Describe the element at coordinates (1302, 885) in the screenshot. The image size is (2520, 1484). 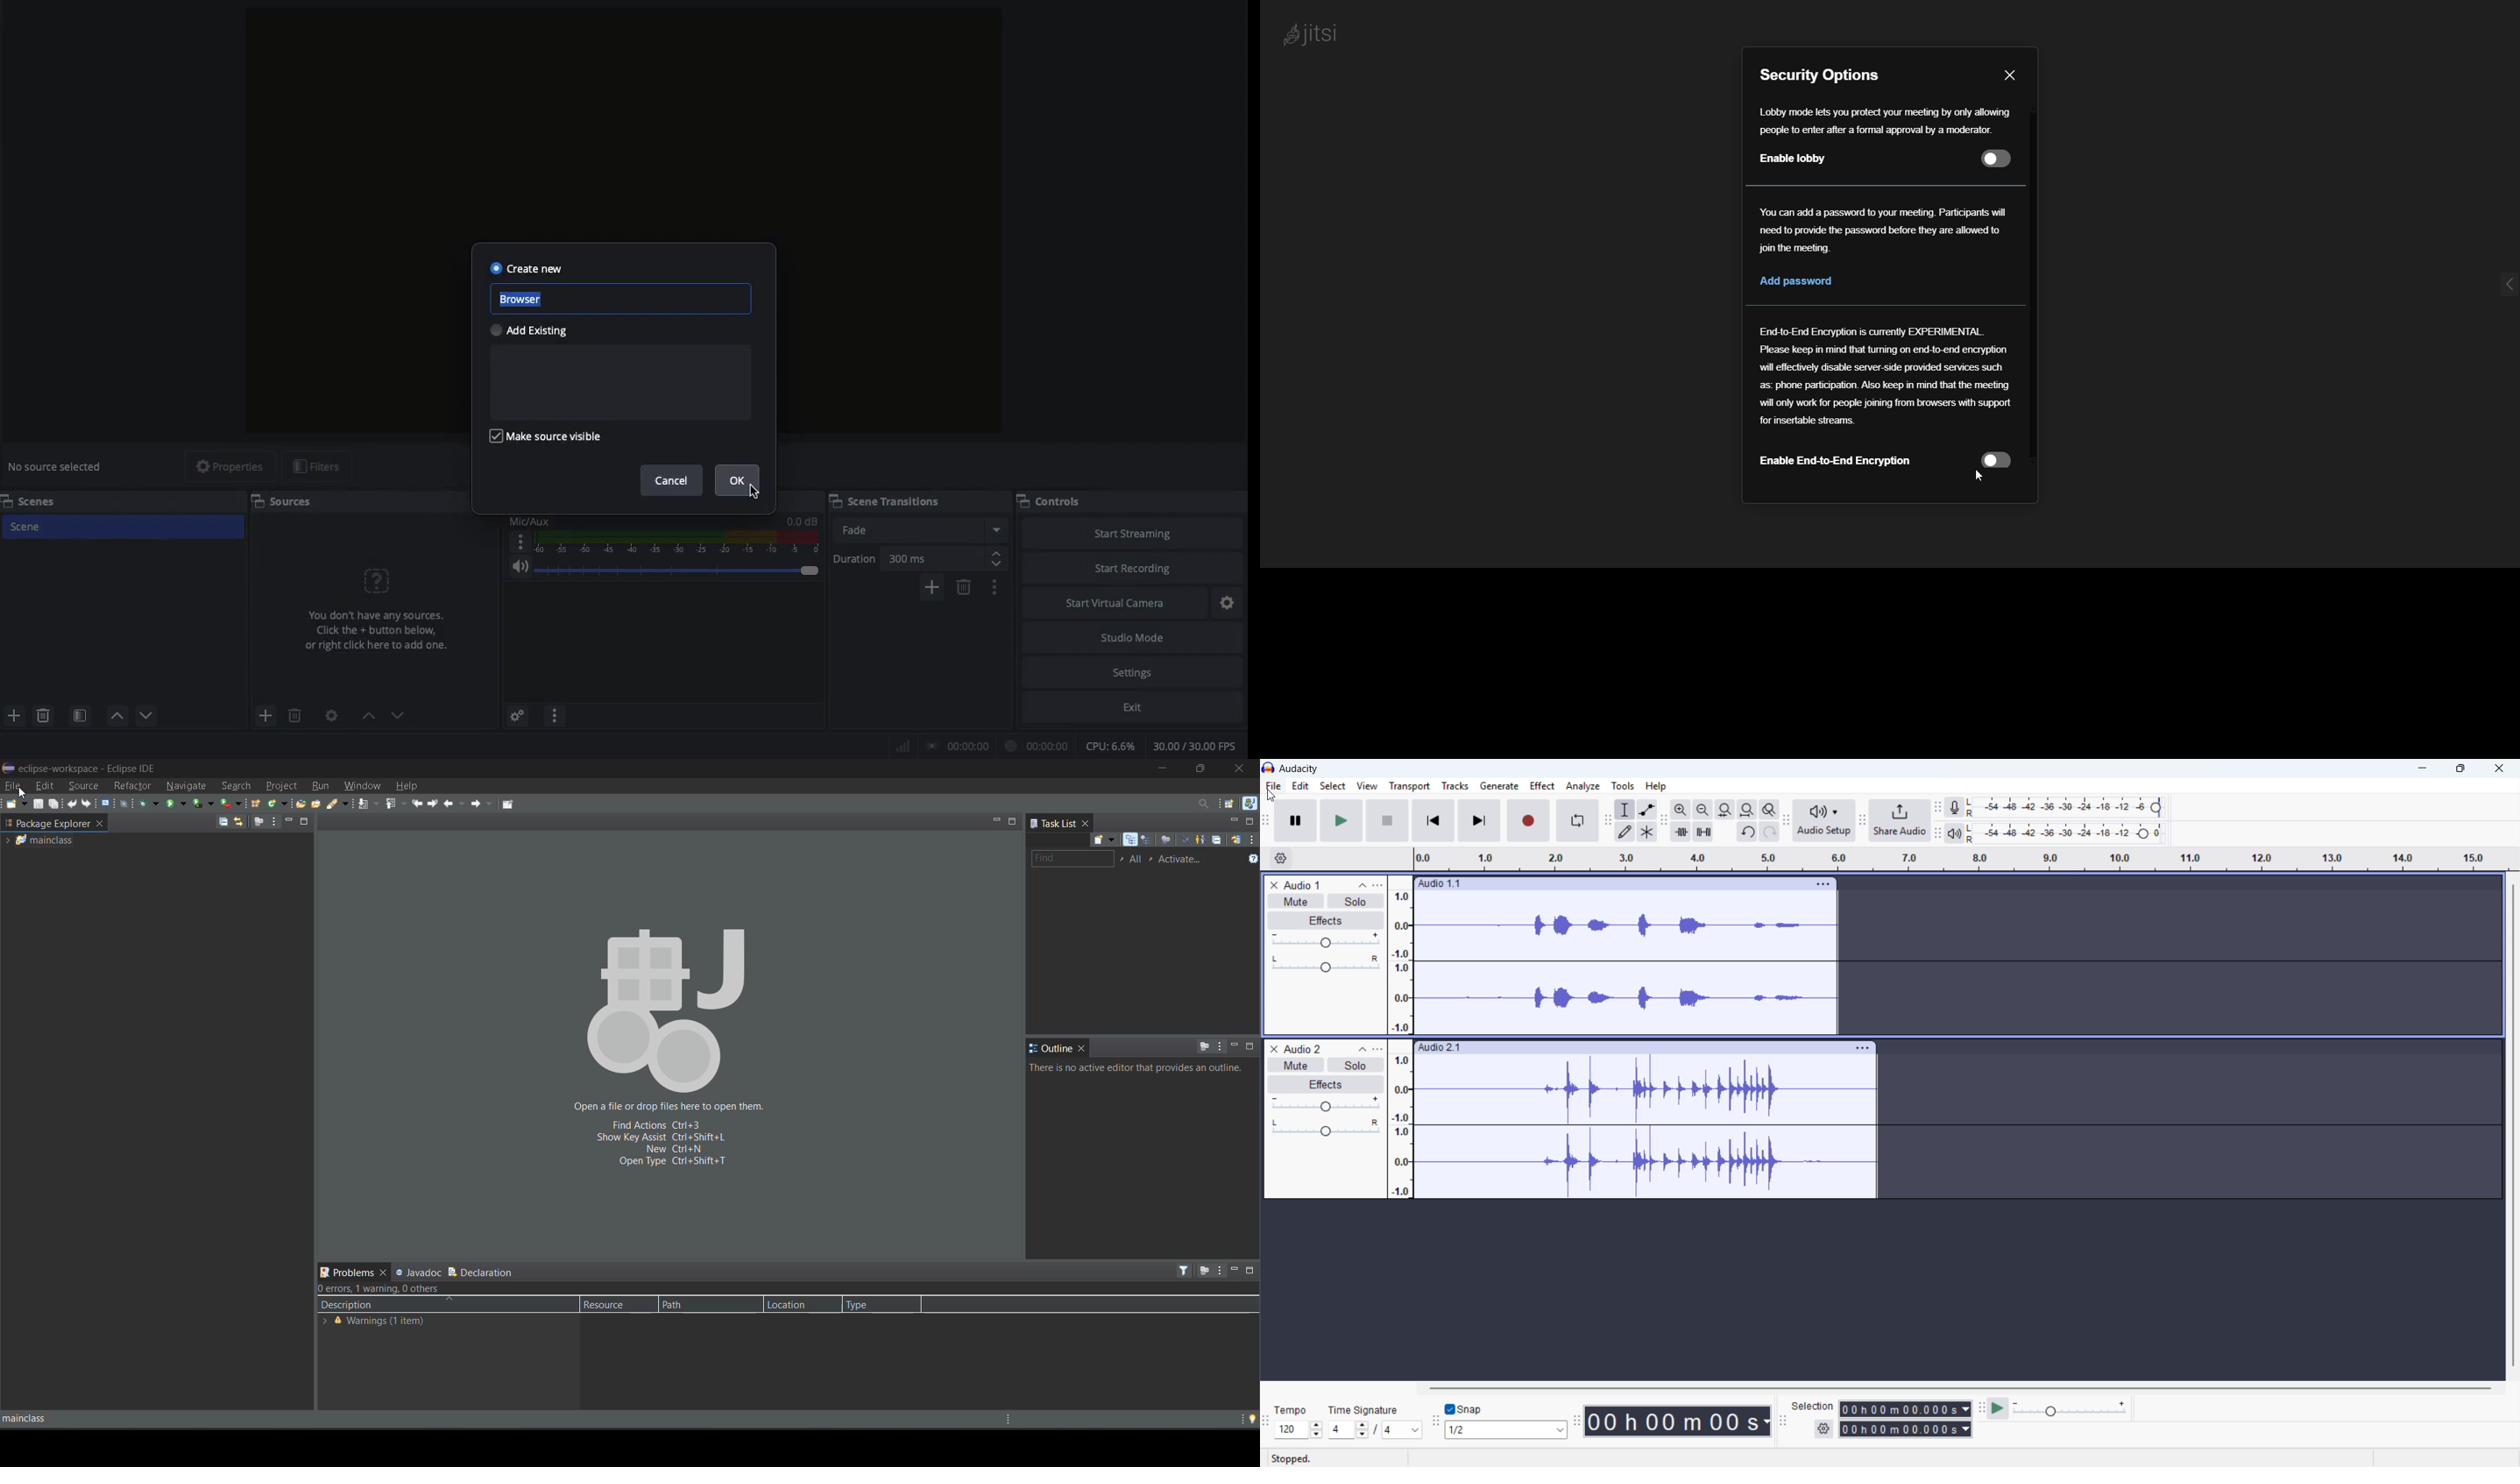
I see `Audio 1` at that location.